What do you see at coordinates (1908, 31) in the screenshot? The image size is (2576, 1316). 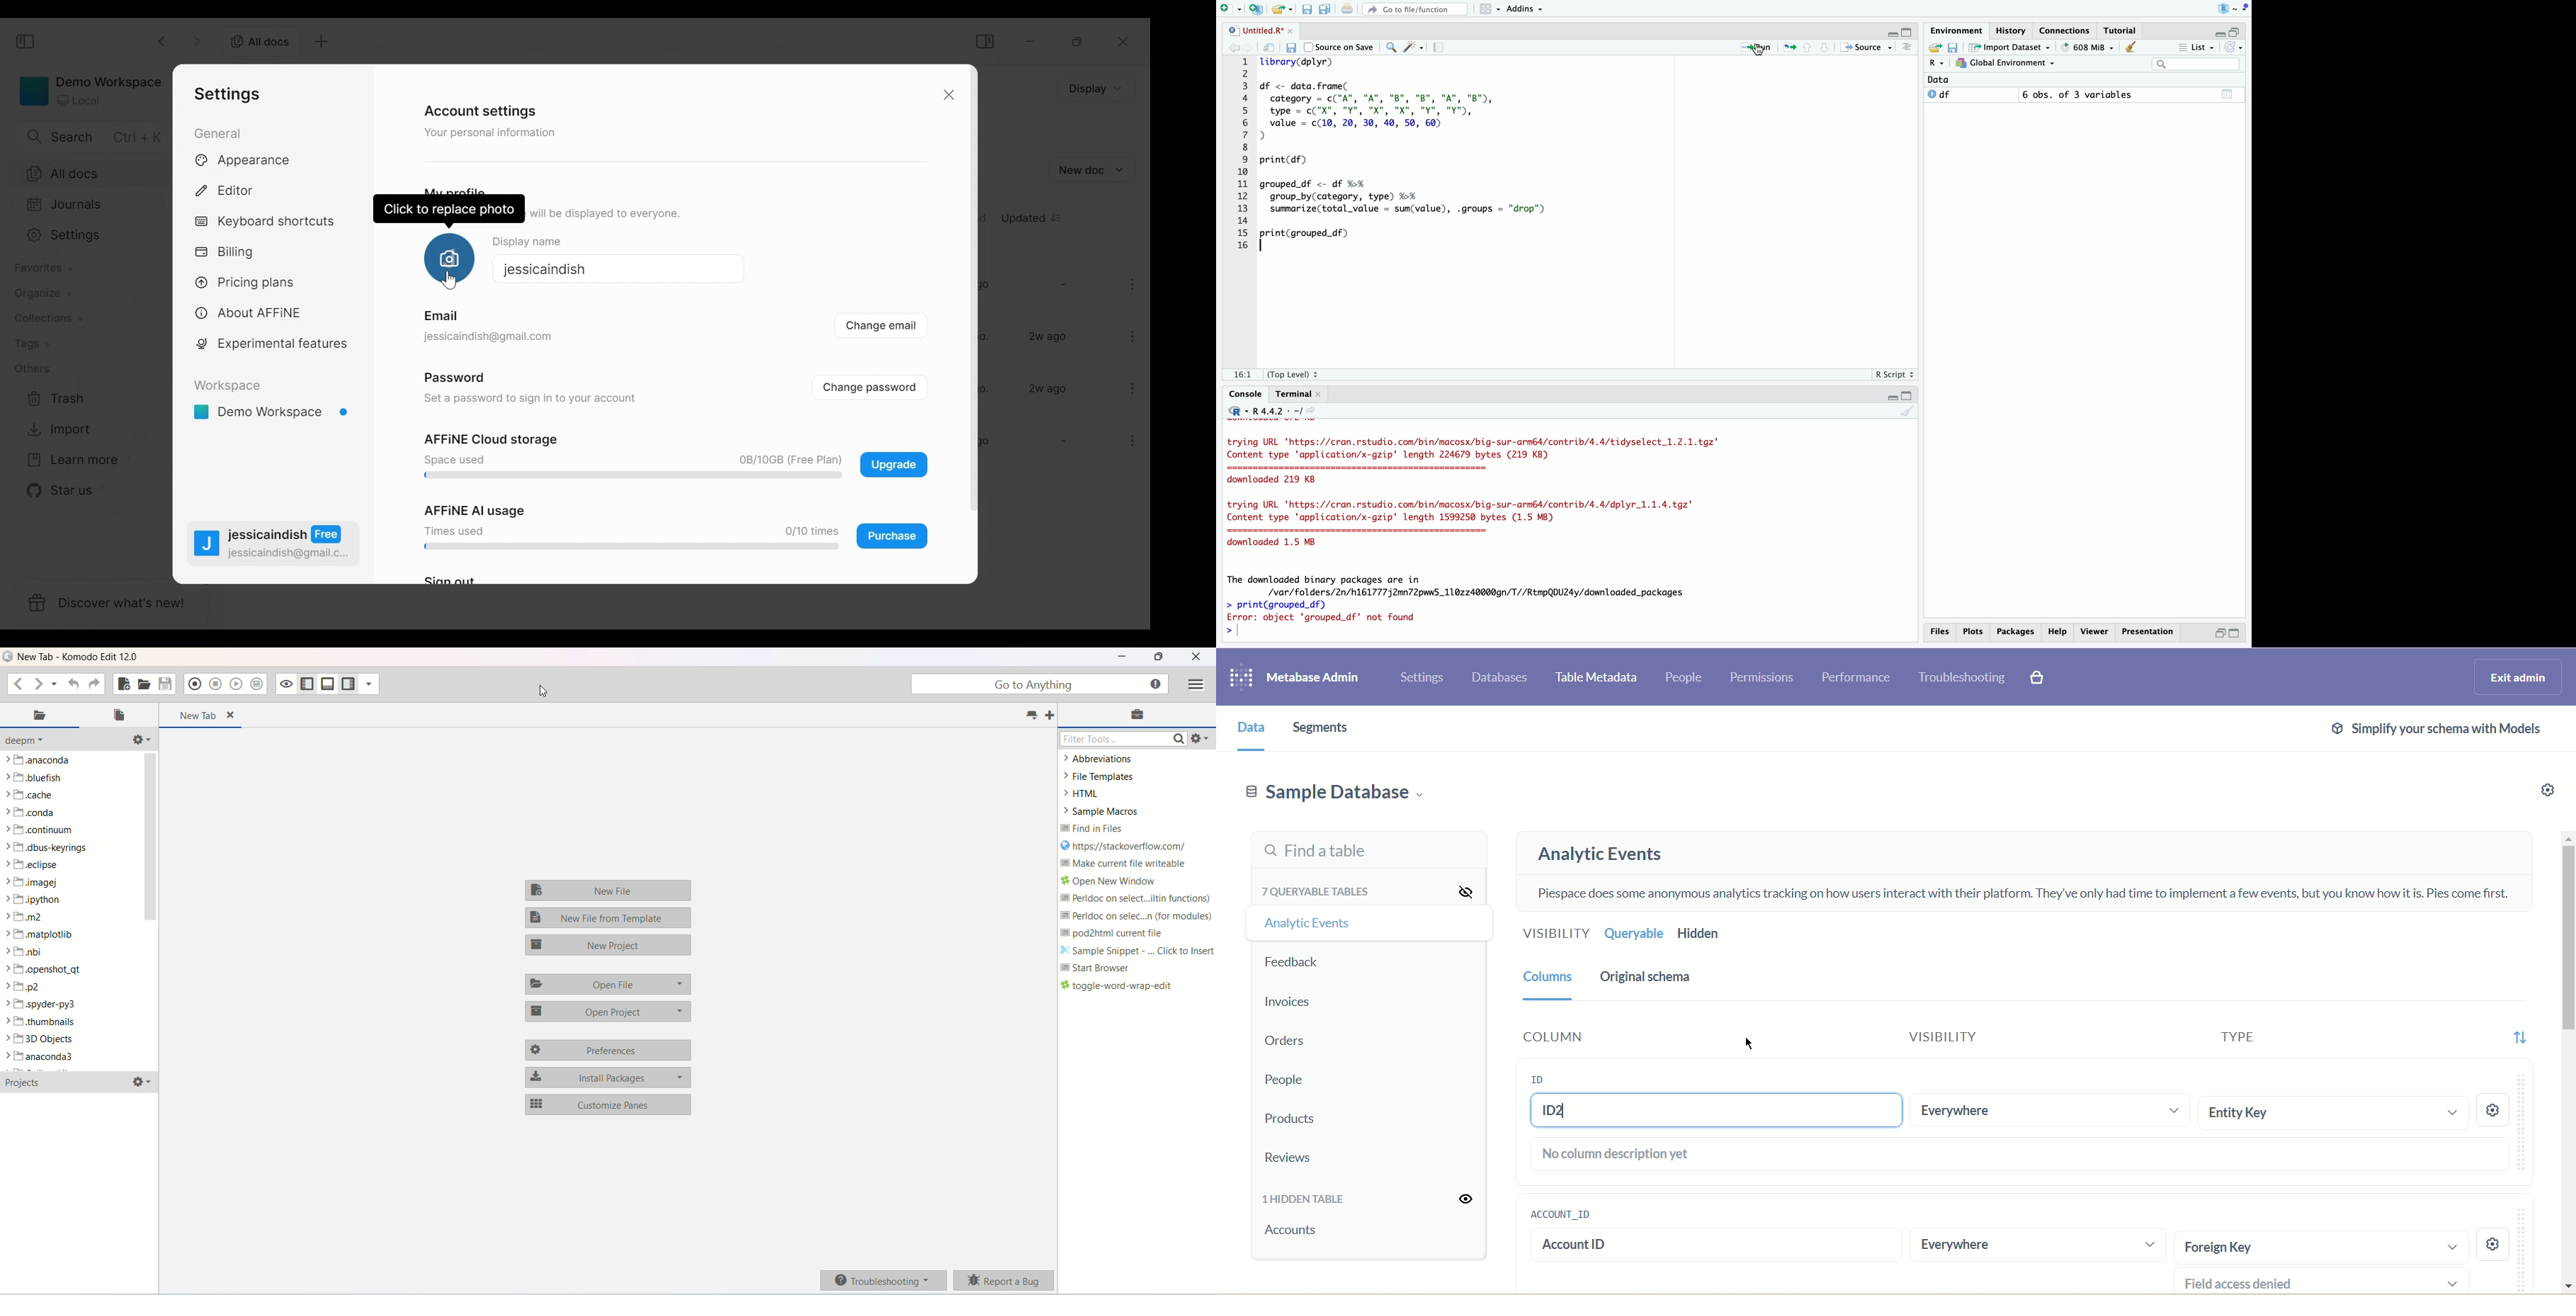 I see `Full Height` at bounding box center [1908, 31].